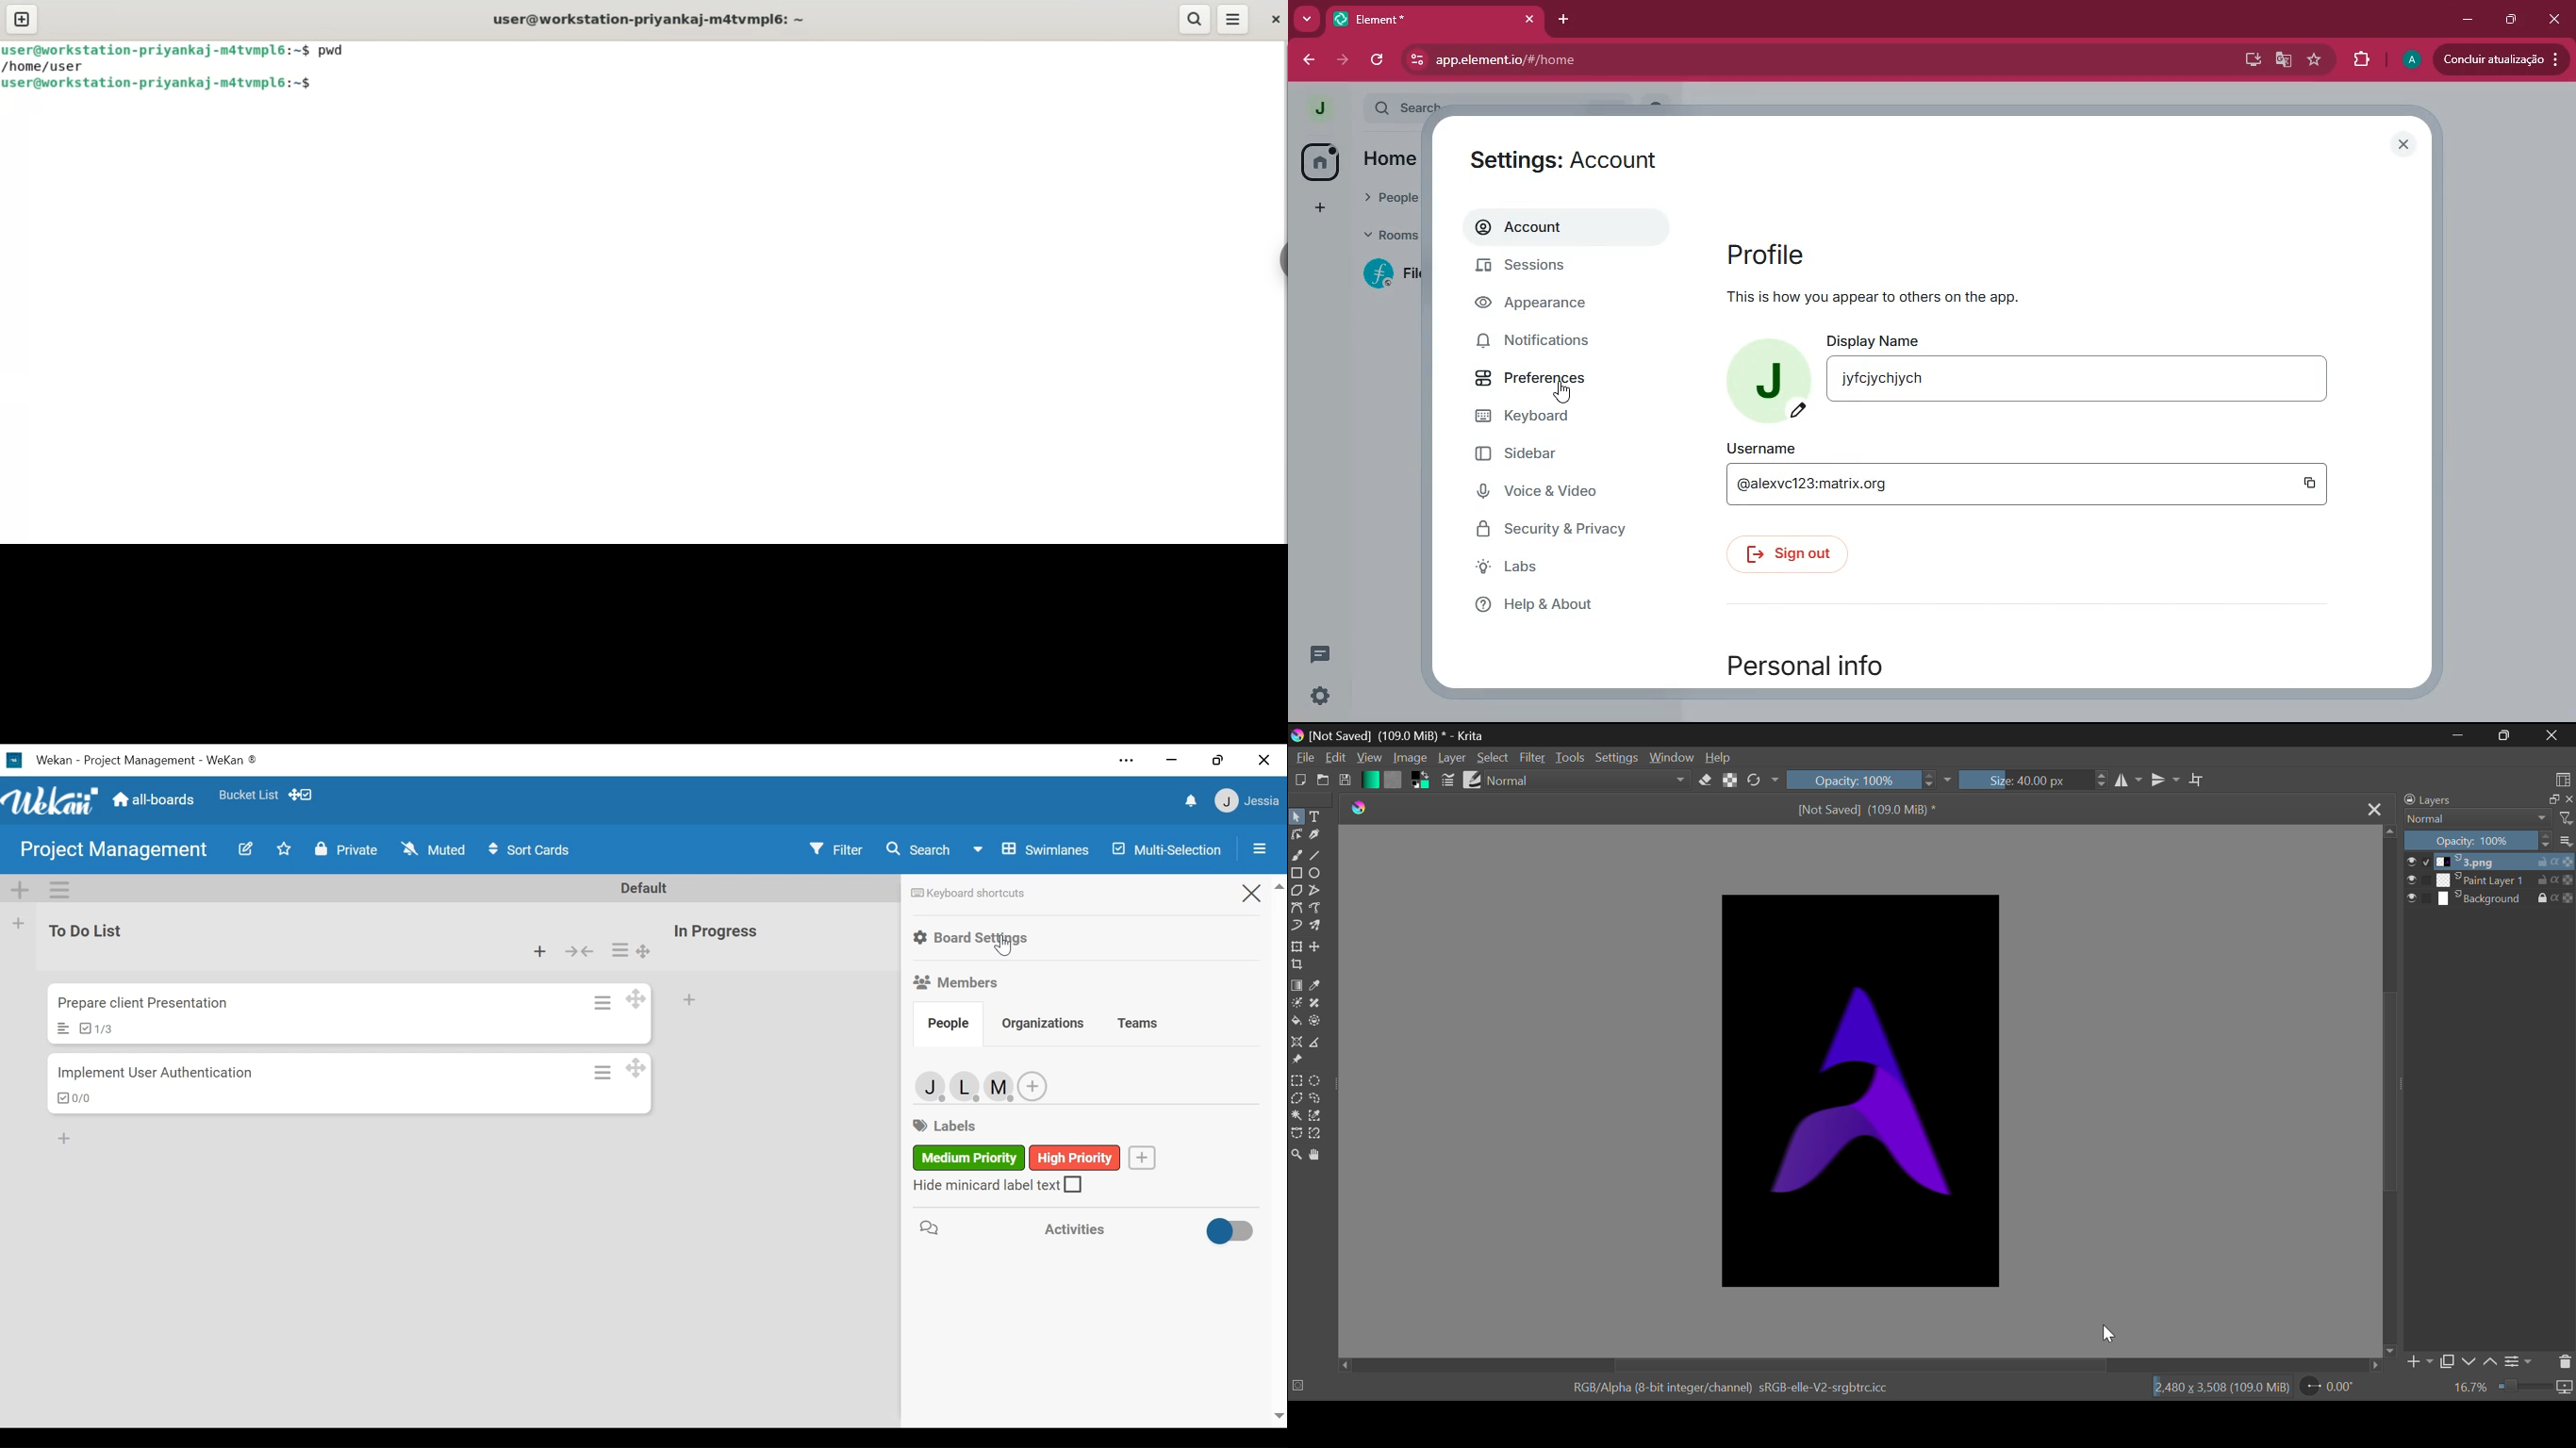 This screenshot has width=2576, height=1456. I want to click on settings and more, so click(1127, 762).